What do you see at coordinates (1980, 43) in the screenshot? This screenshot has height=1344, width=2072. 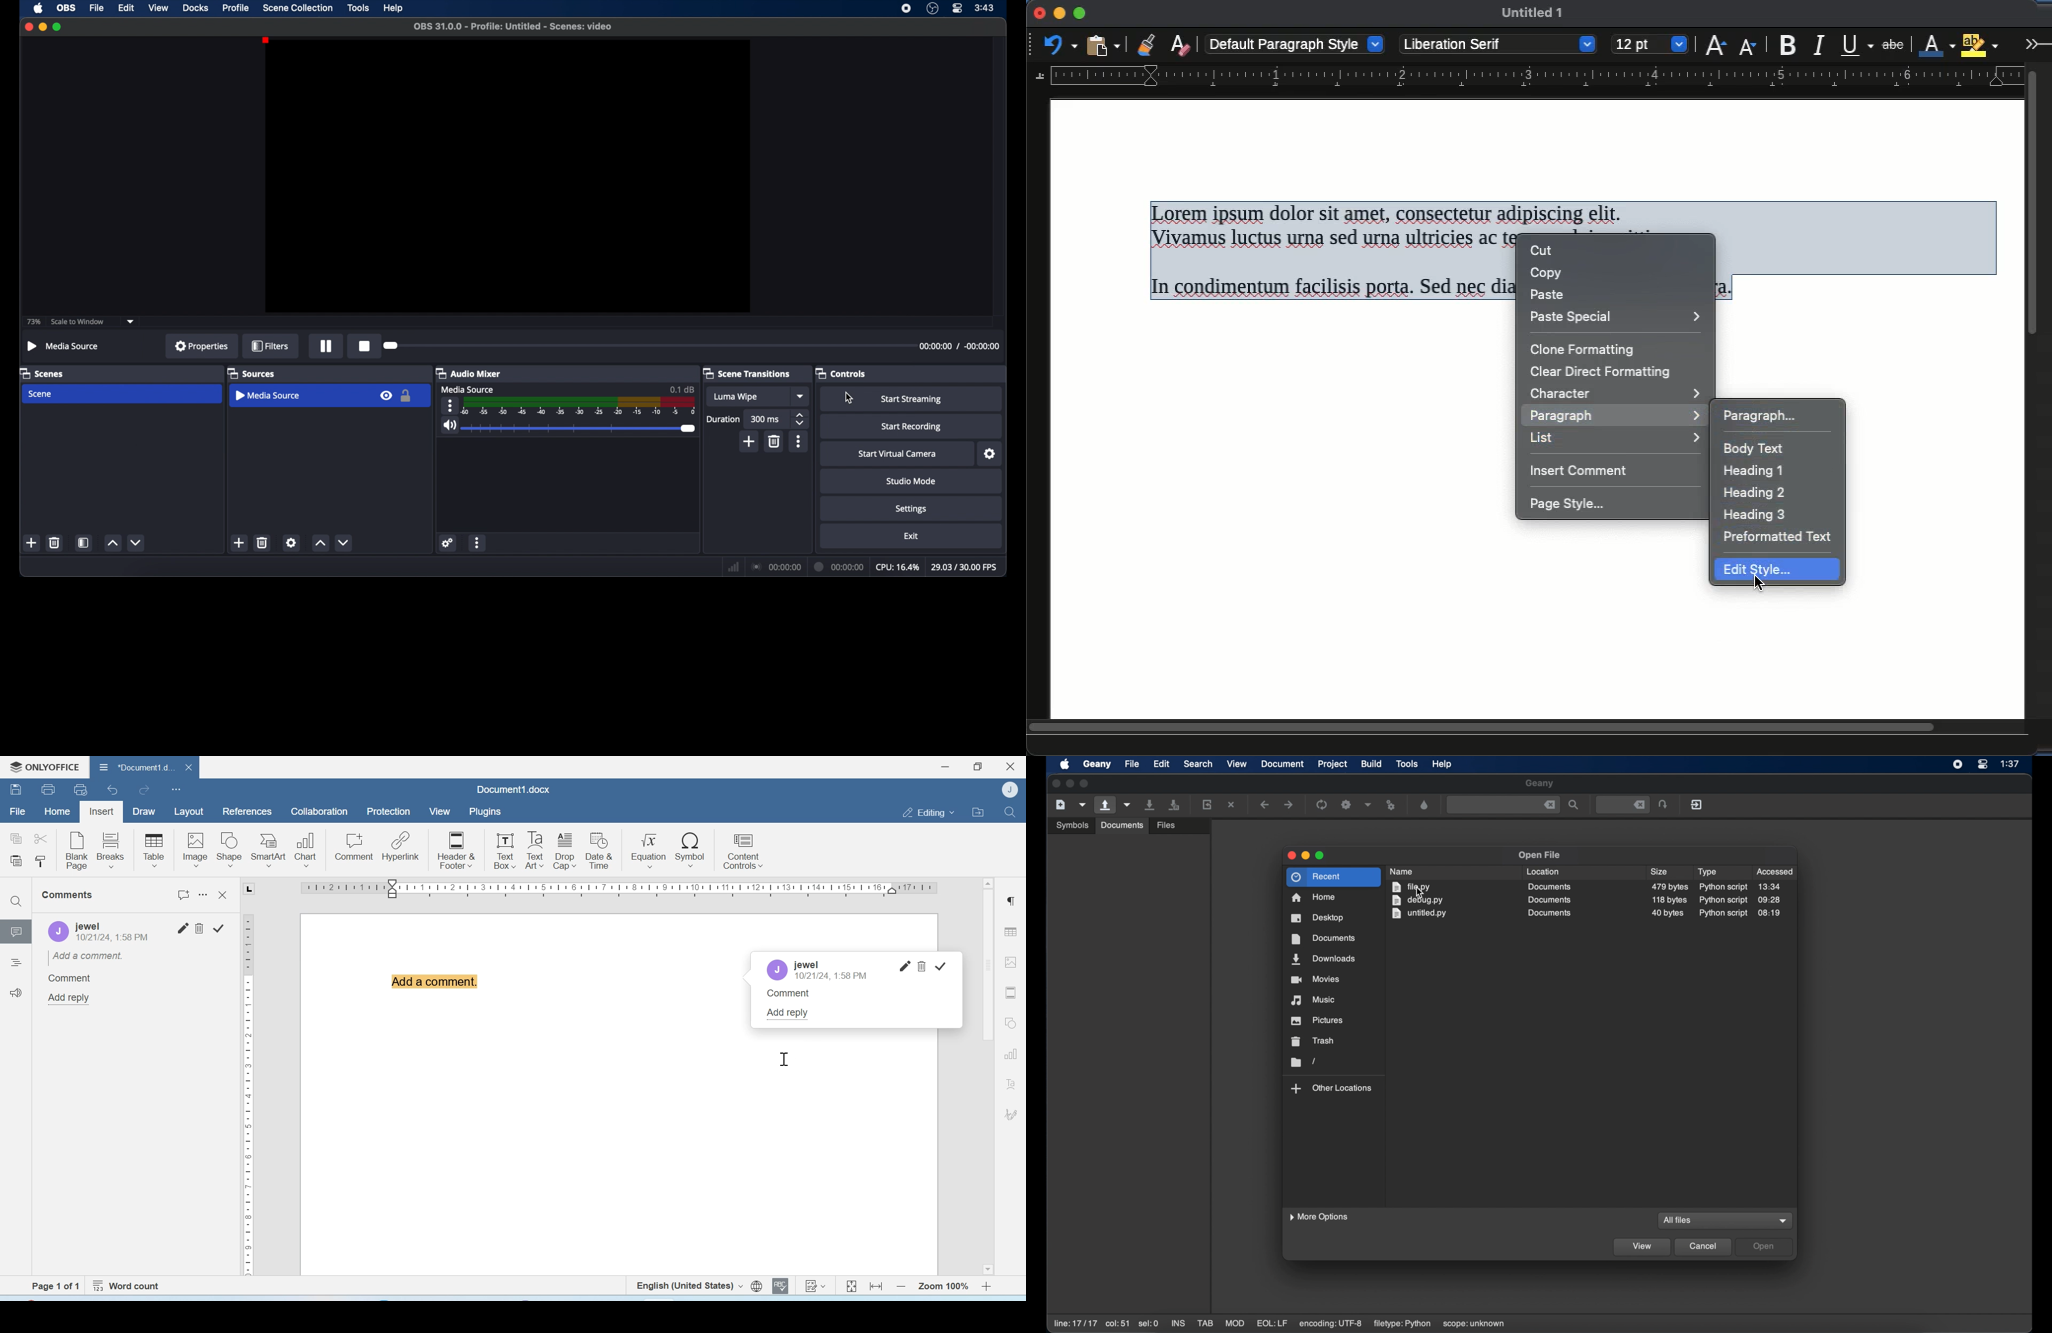 I see `highlight color` at bounding box center [1980, 43].